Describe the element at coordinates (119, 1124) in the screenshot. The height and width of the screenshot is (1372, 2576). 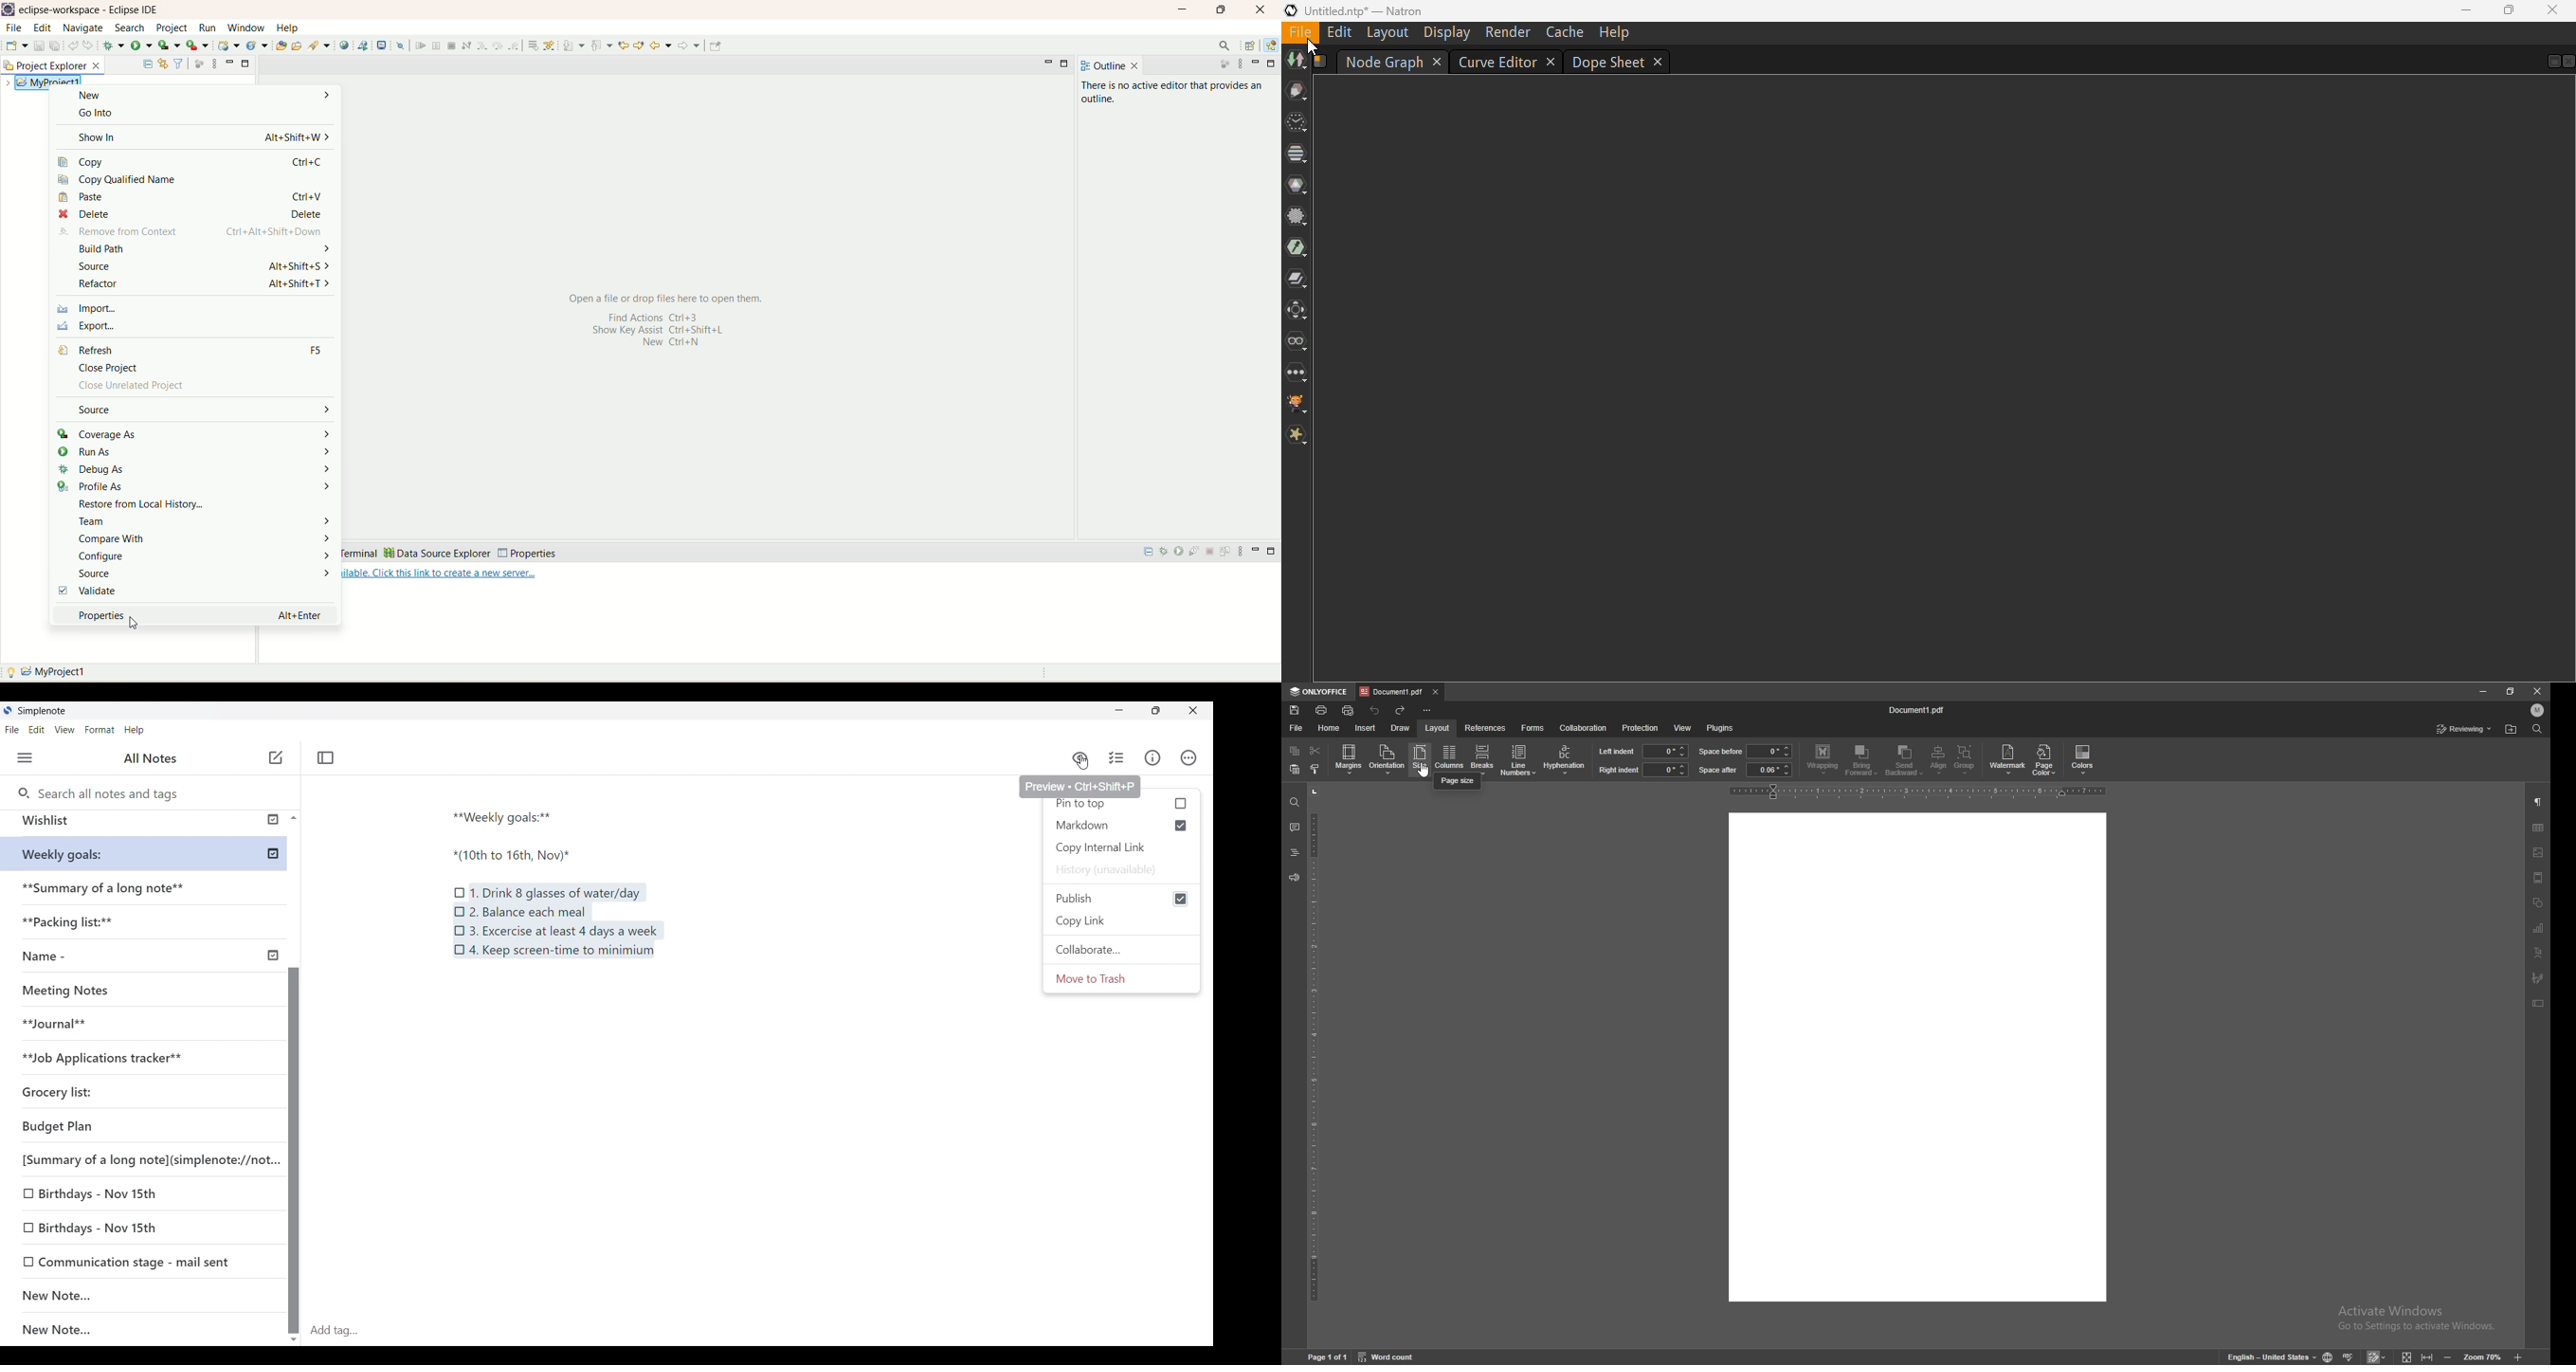
I see `Budget Plan` at that location.